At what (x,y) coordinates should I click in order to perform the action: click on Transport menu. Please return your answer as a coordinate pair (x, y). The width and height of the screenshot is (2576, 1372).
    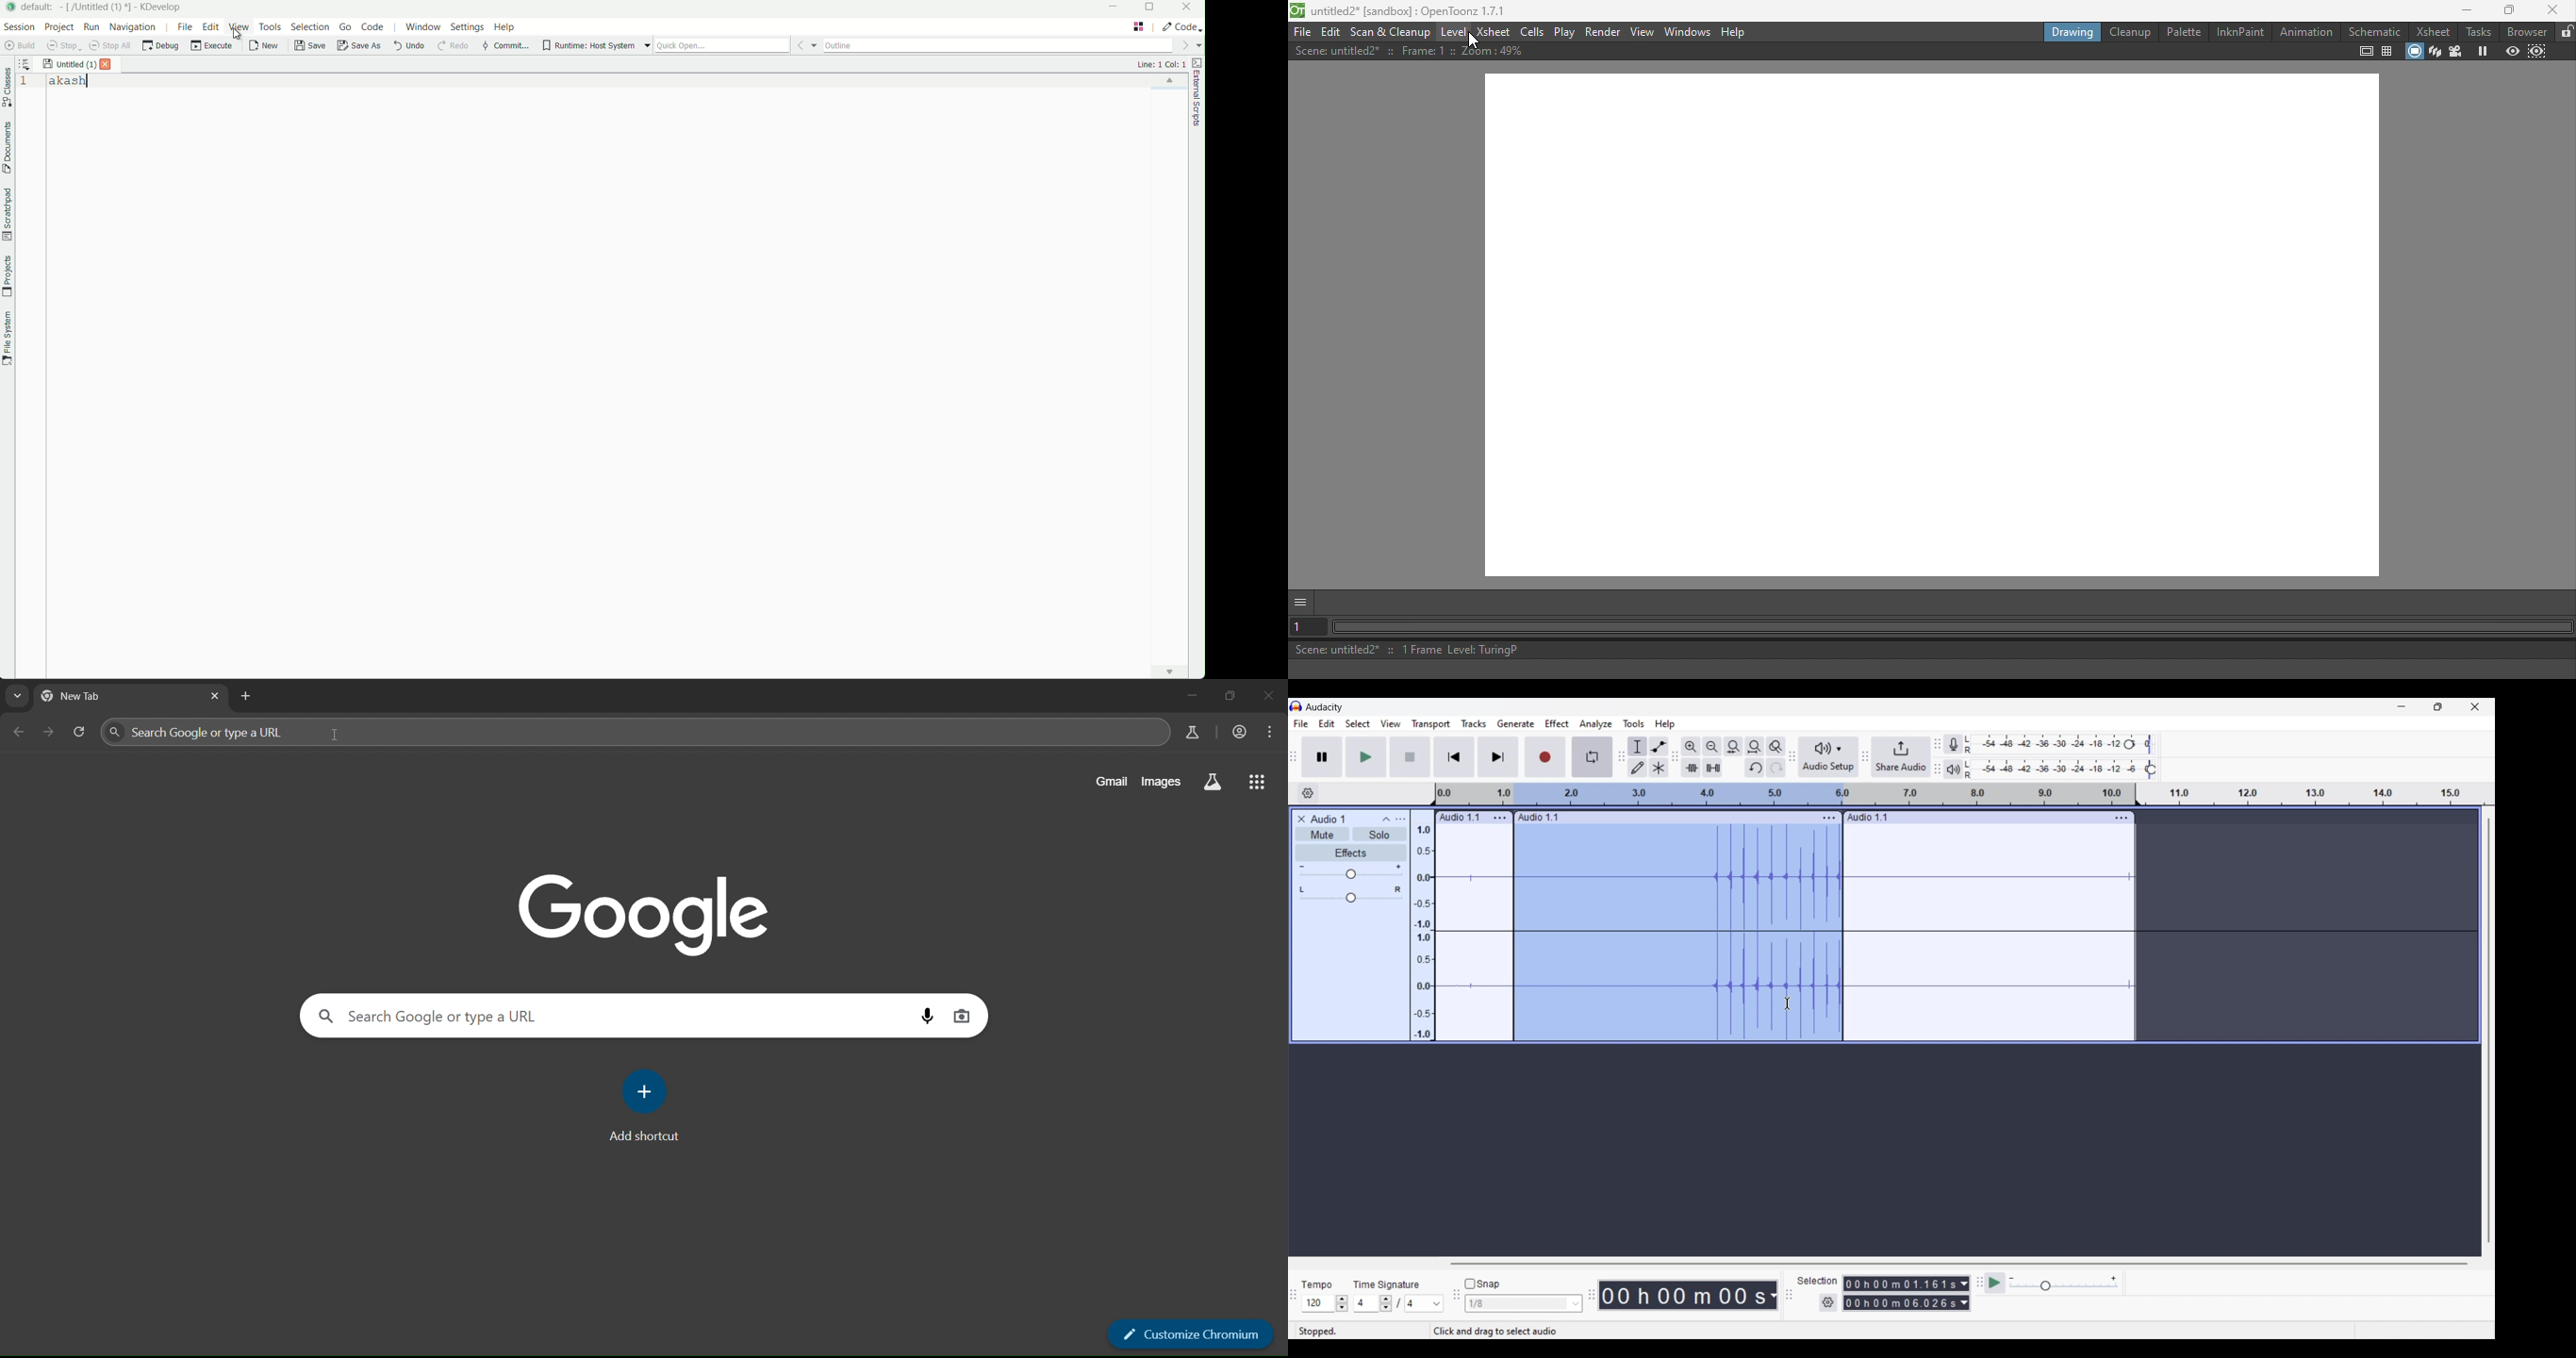
    Looking at the image, I should click on (1431, 724).